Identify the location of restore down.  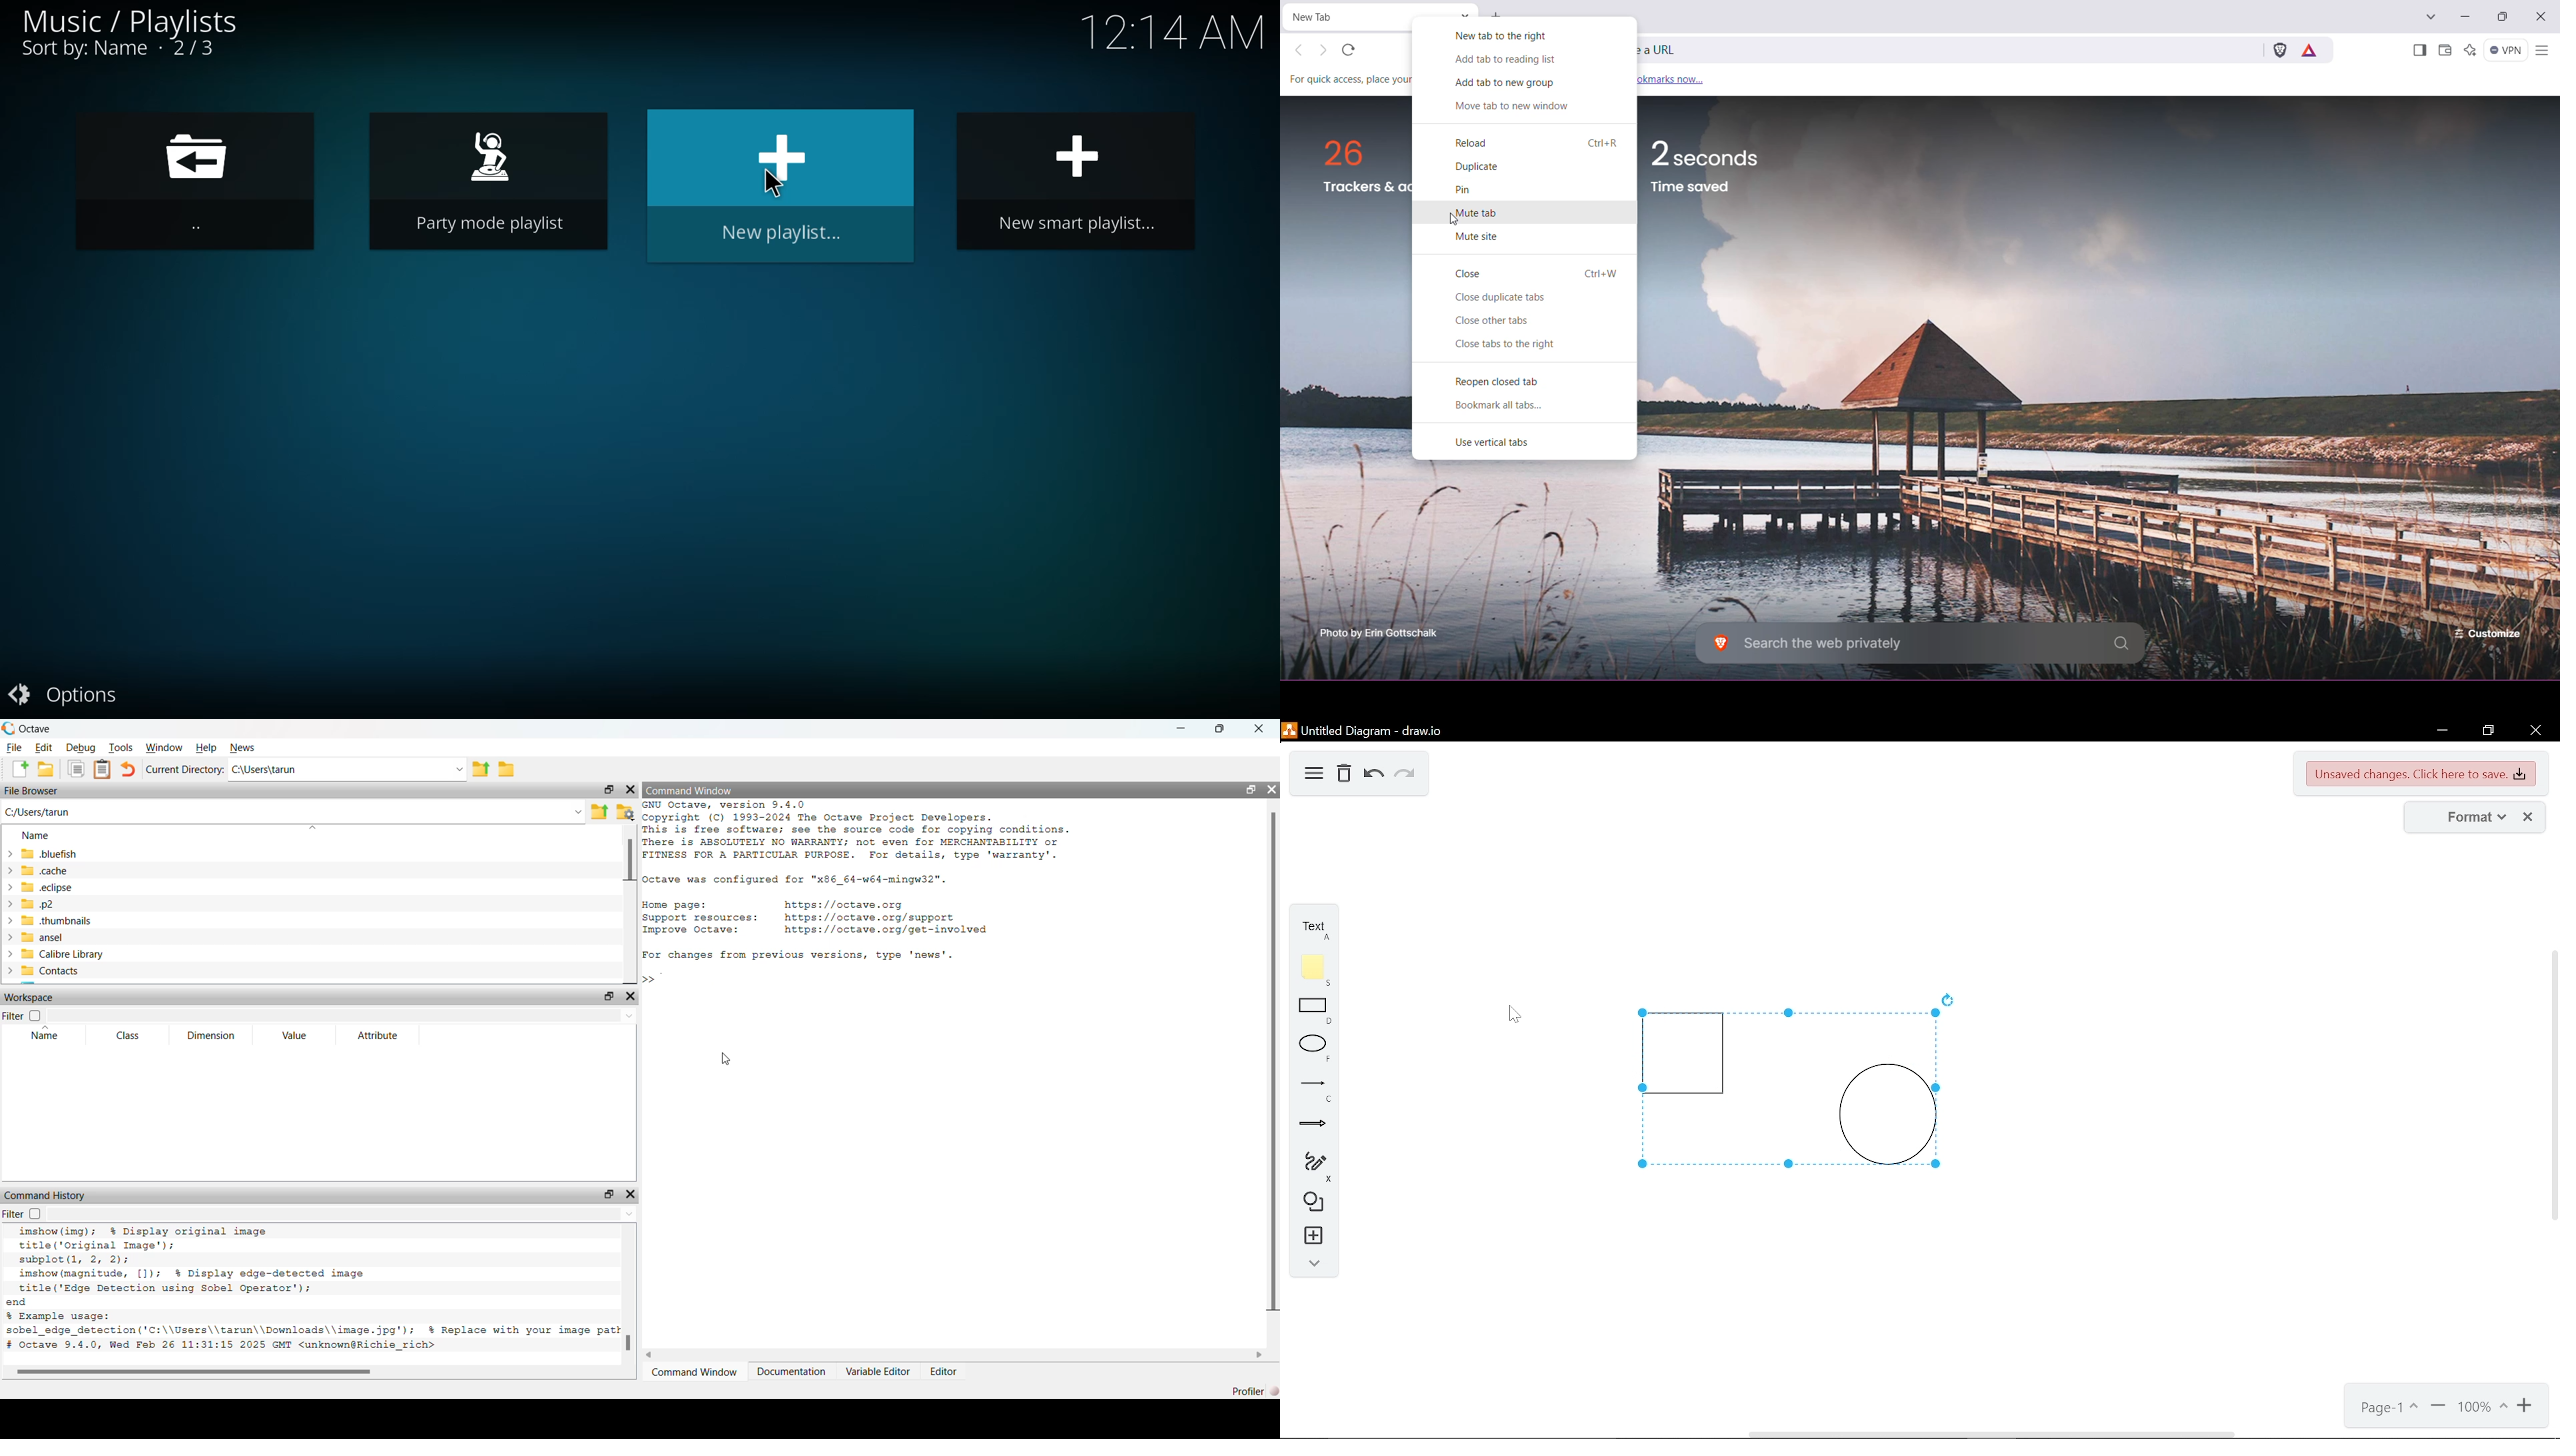
(2487, 732).